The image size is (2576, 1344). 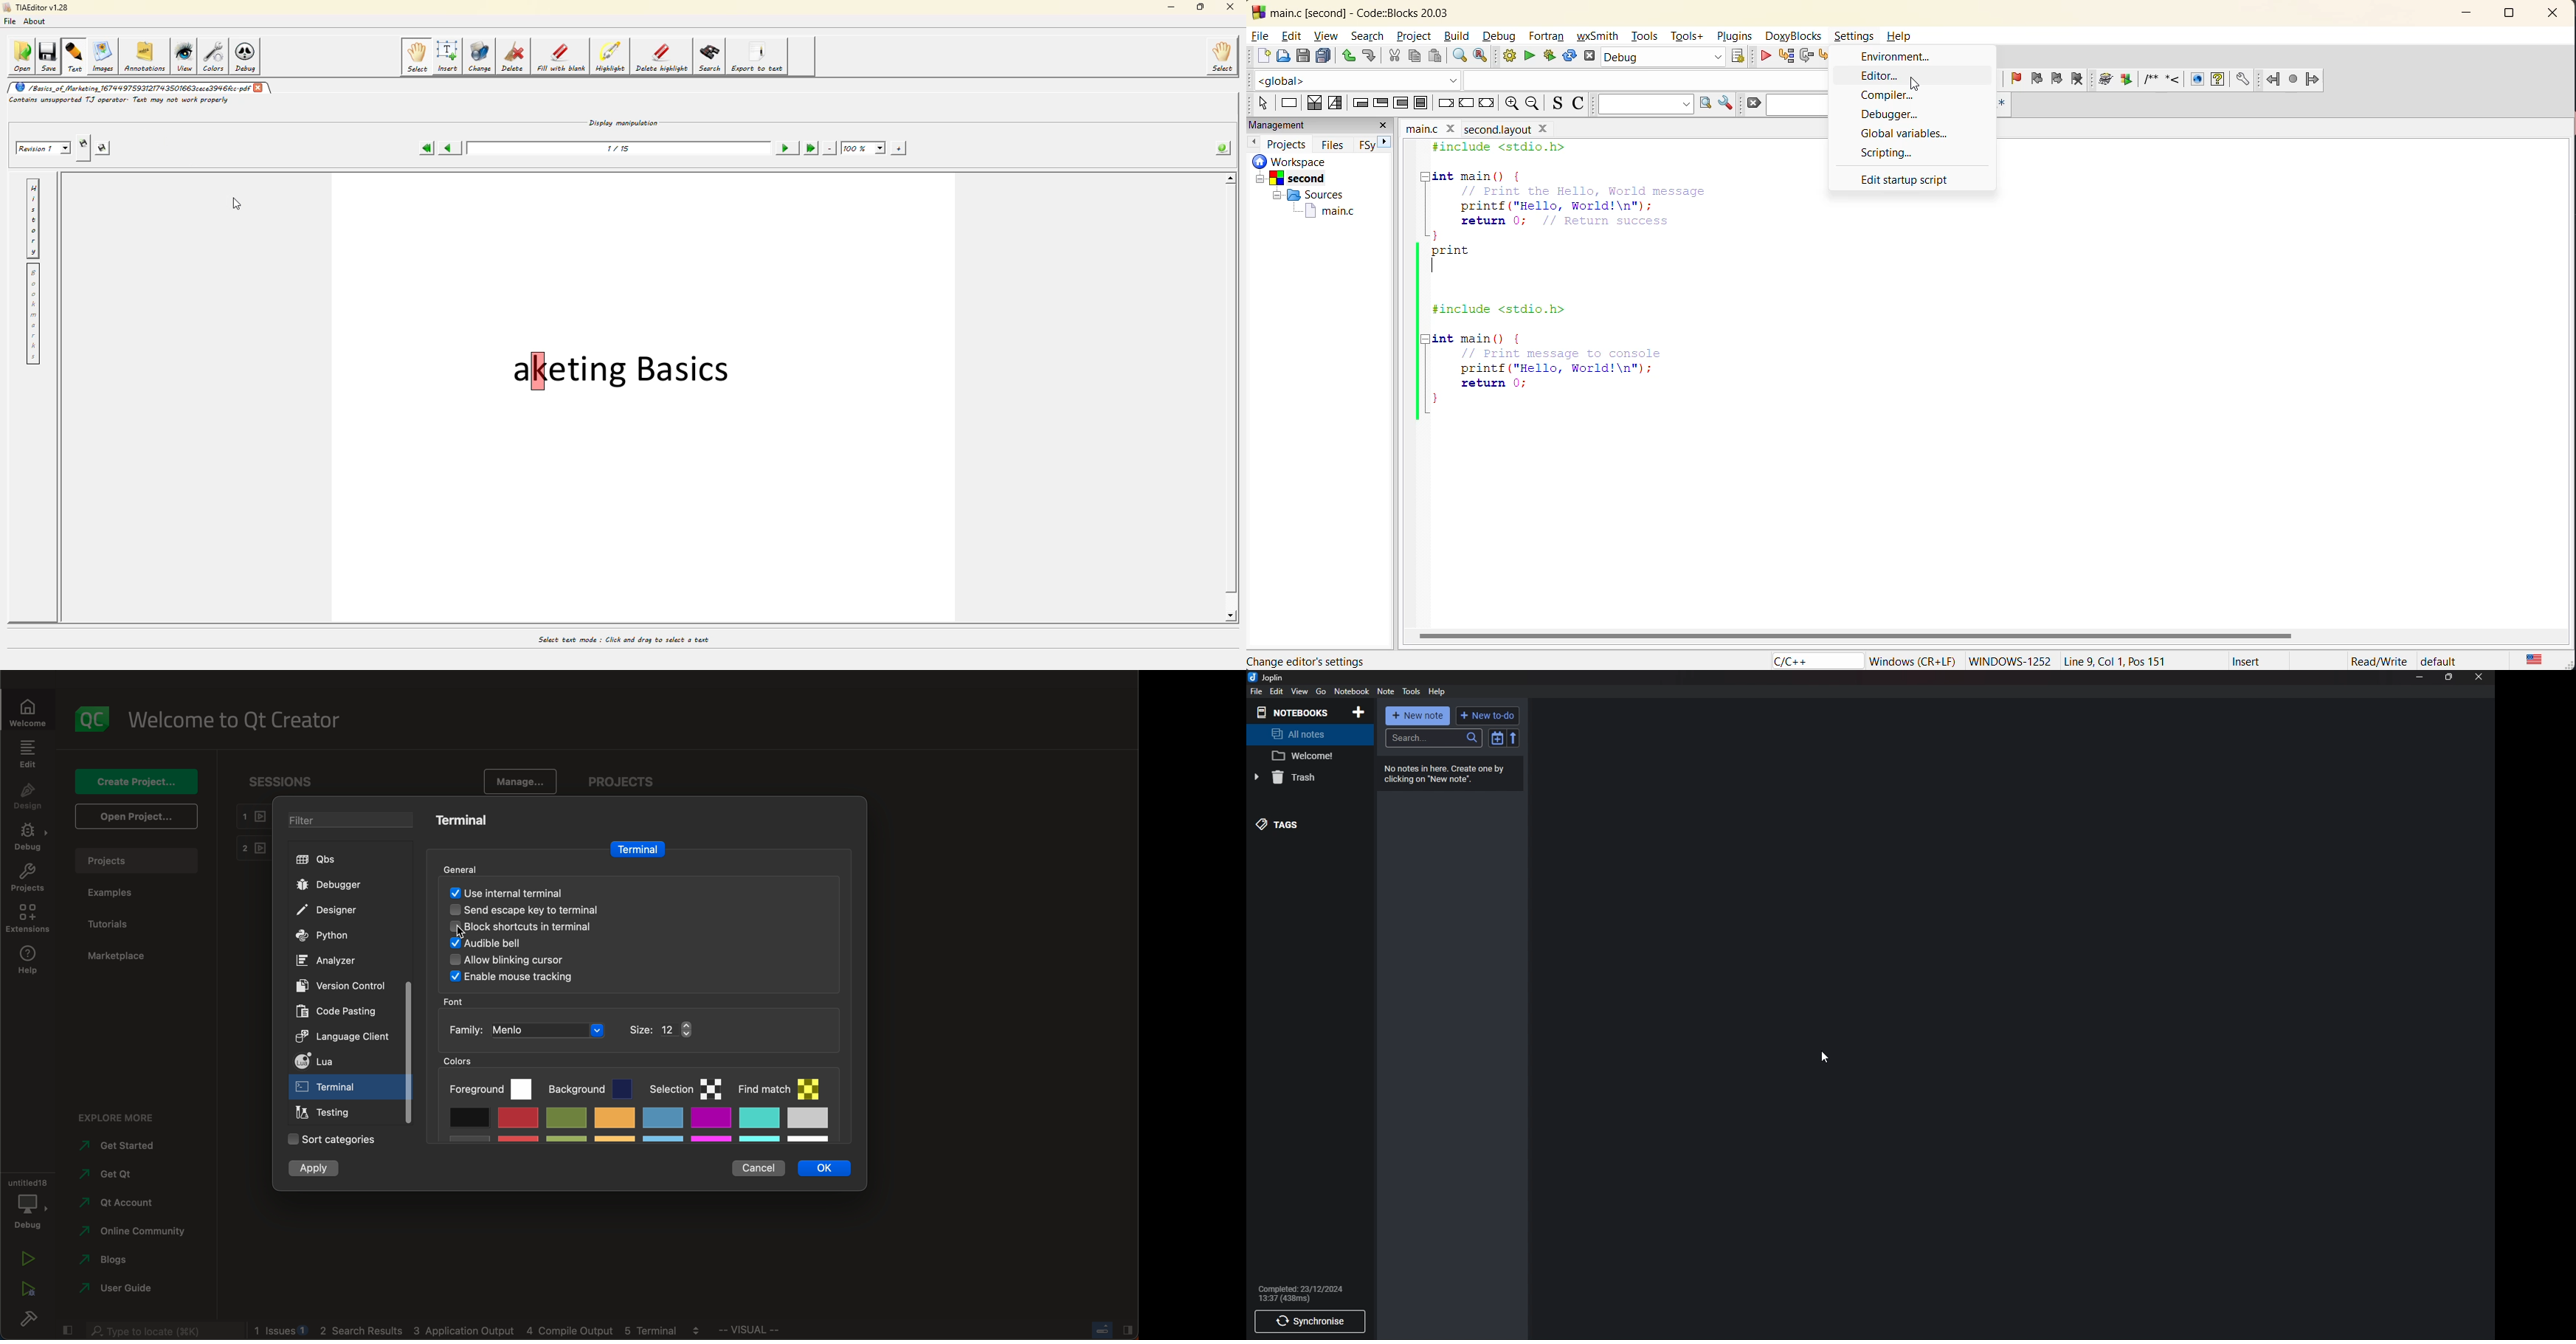 What do you see at coordinates (1907, 133) in the screenshot?
I see `global variables` at bounding box center [1907, 133].